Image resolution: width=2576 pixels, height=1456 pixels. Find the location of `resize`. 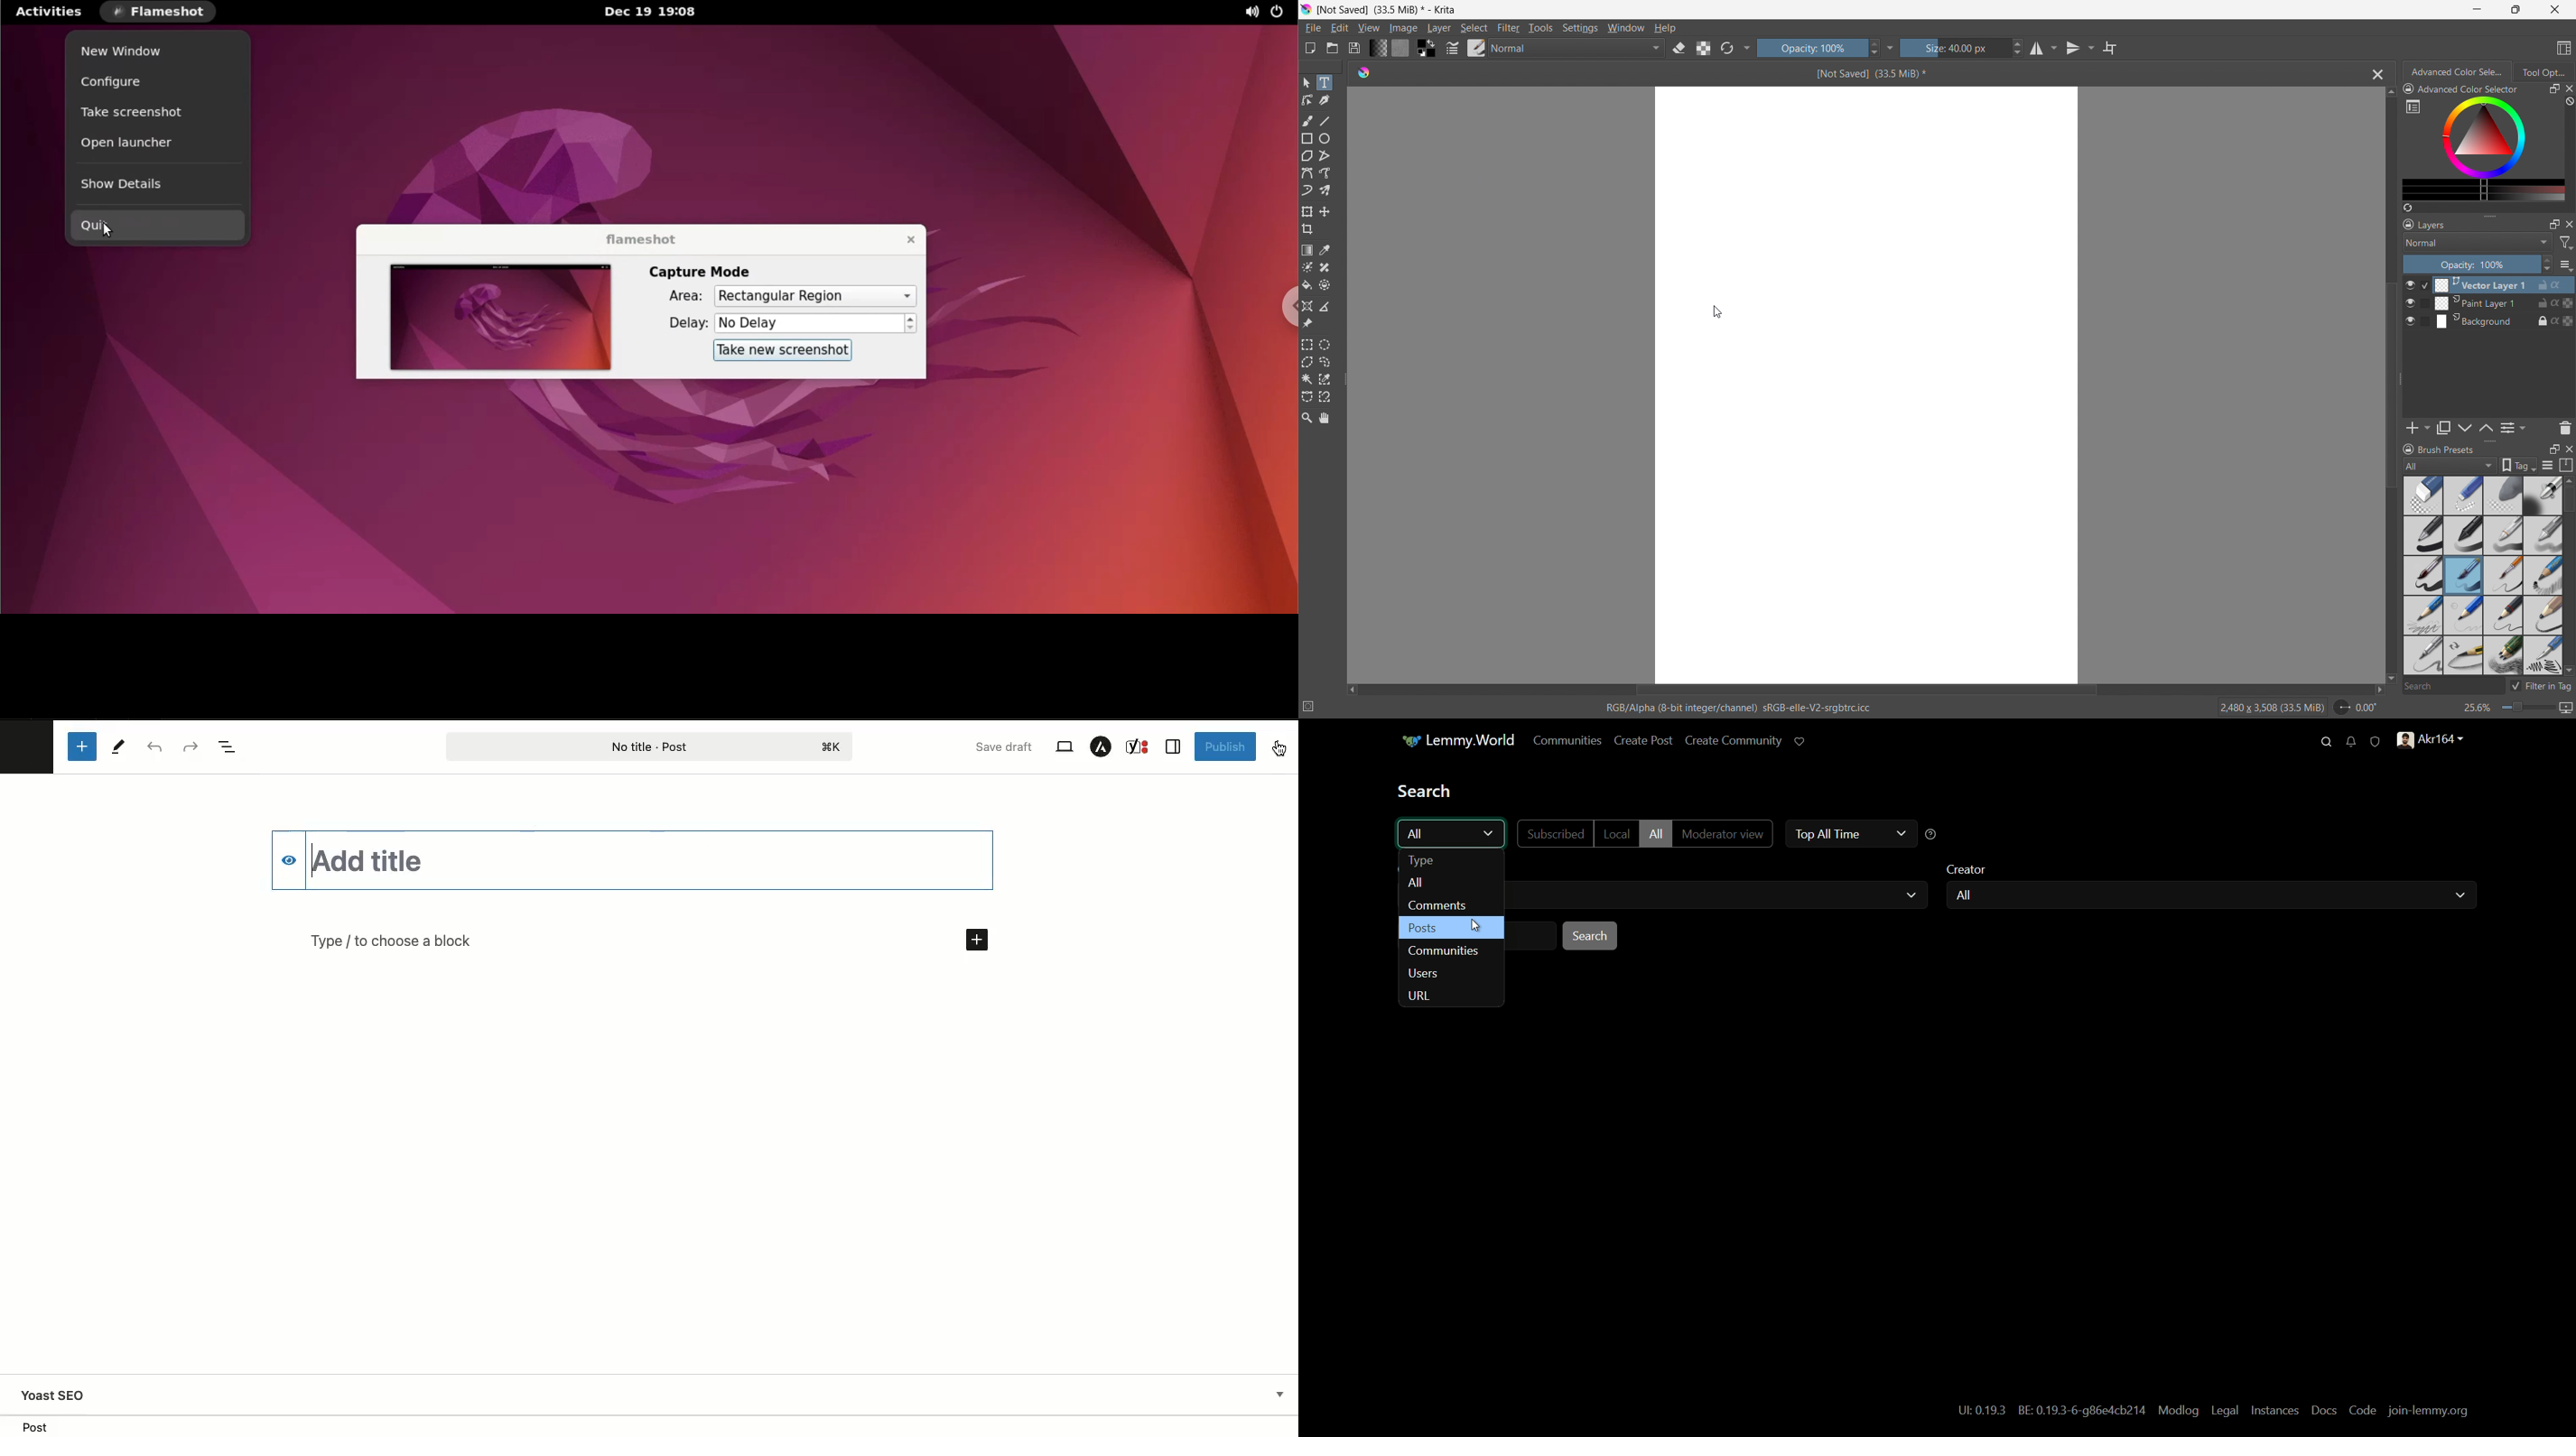

resize is located at coordinates (2490, 214).